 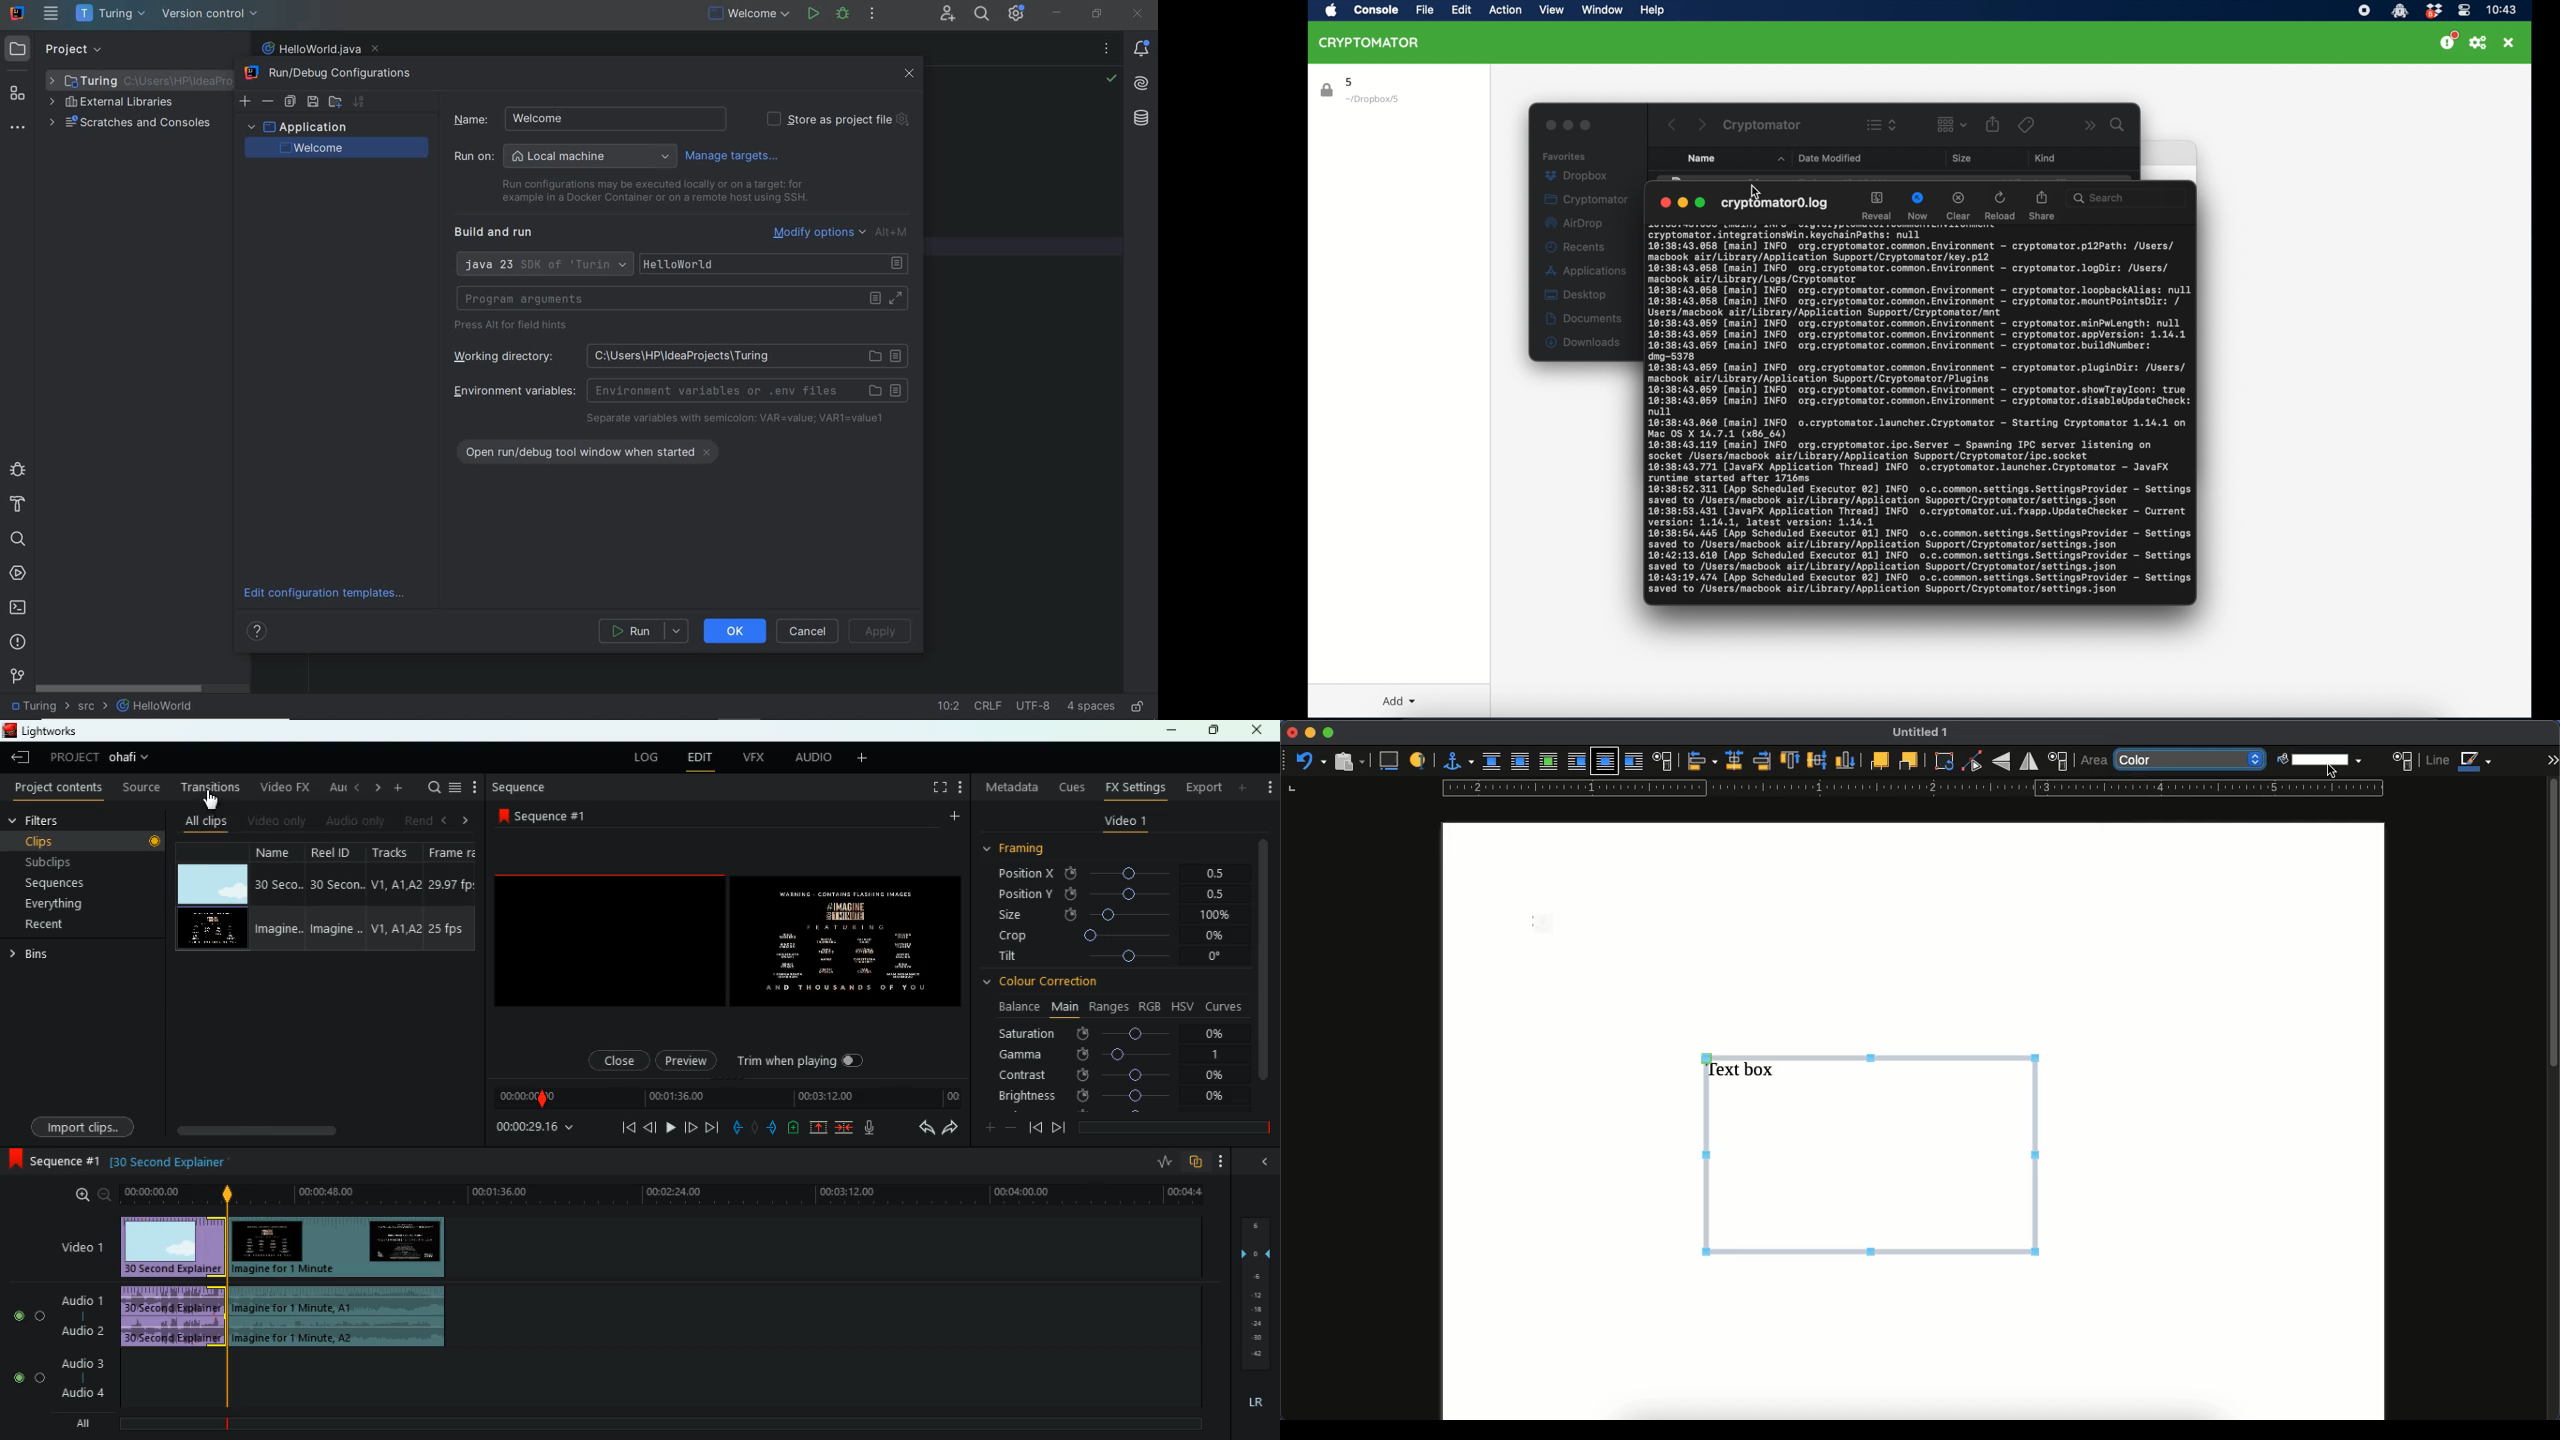 What do you see at coordinates (211, 884) in the screenshot?
I see `video` at bounding box center [211, 884].